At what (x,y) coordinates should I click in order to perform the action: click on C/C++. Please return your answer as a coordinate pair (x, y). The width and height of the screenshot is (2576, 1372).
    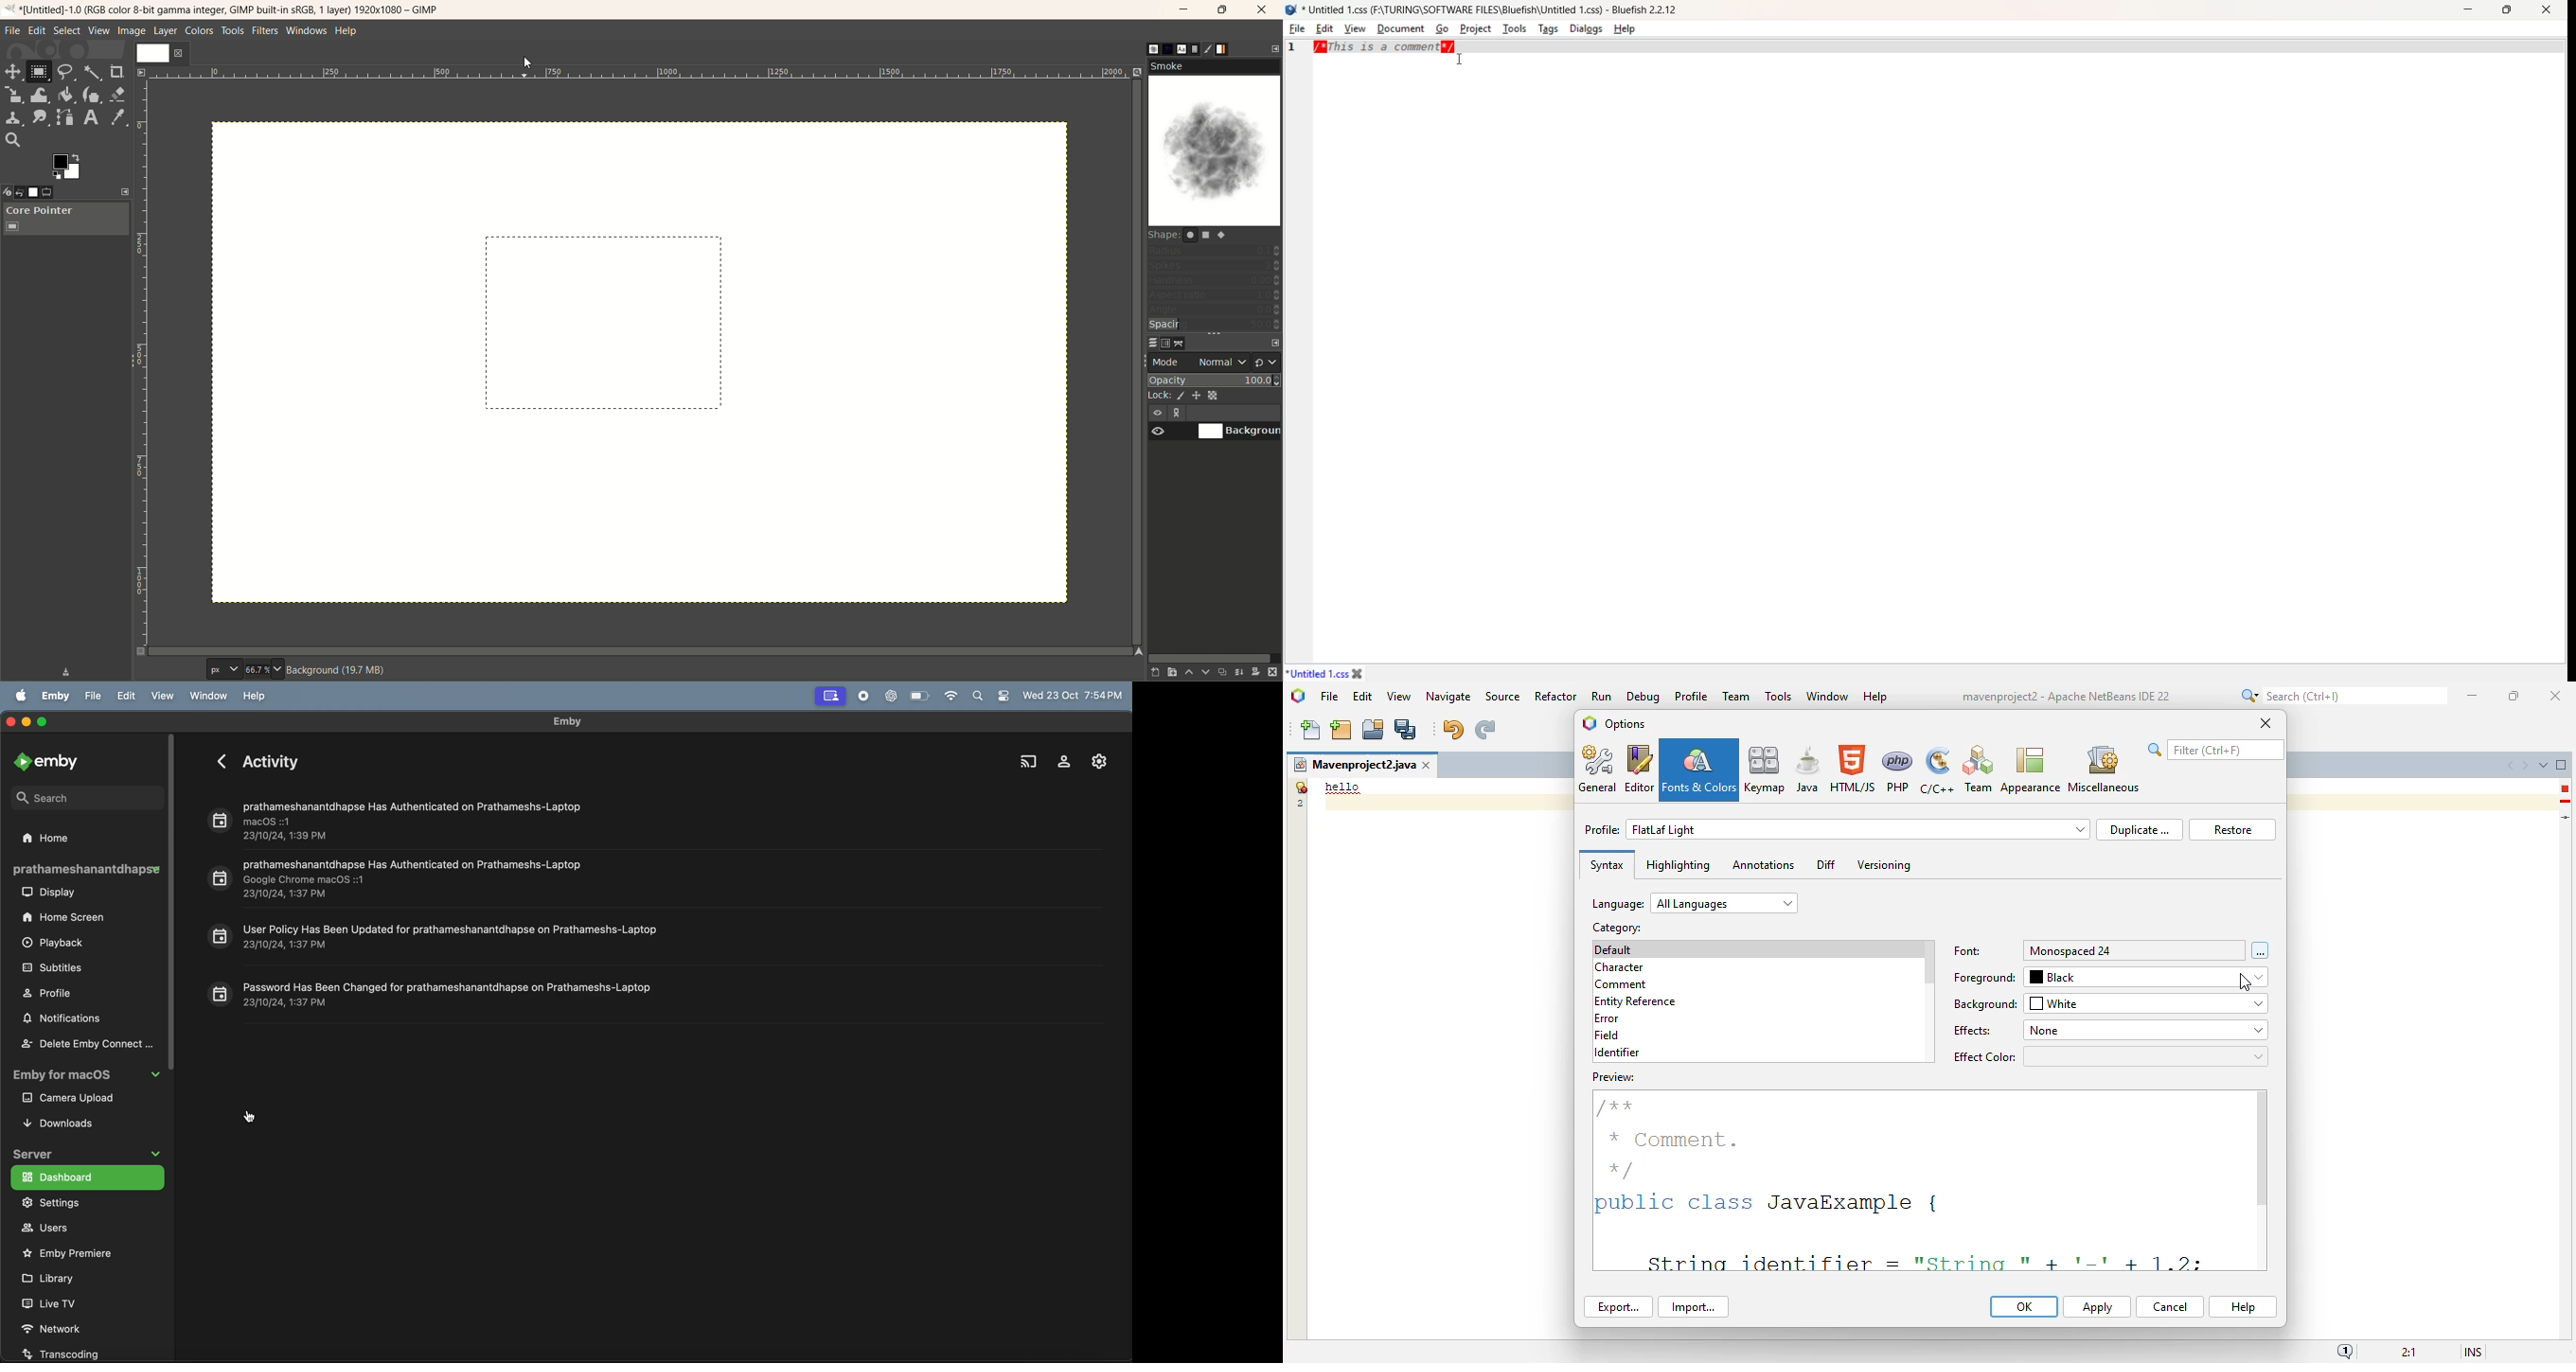
    Looking at the image, I should click on (1936, 770).